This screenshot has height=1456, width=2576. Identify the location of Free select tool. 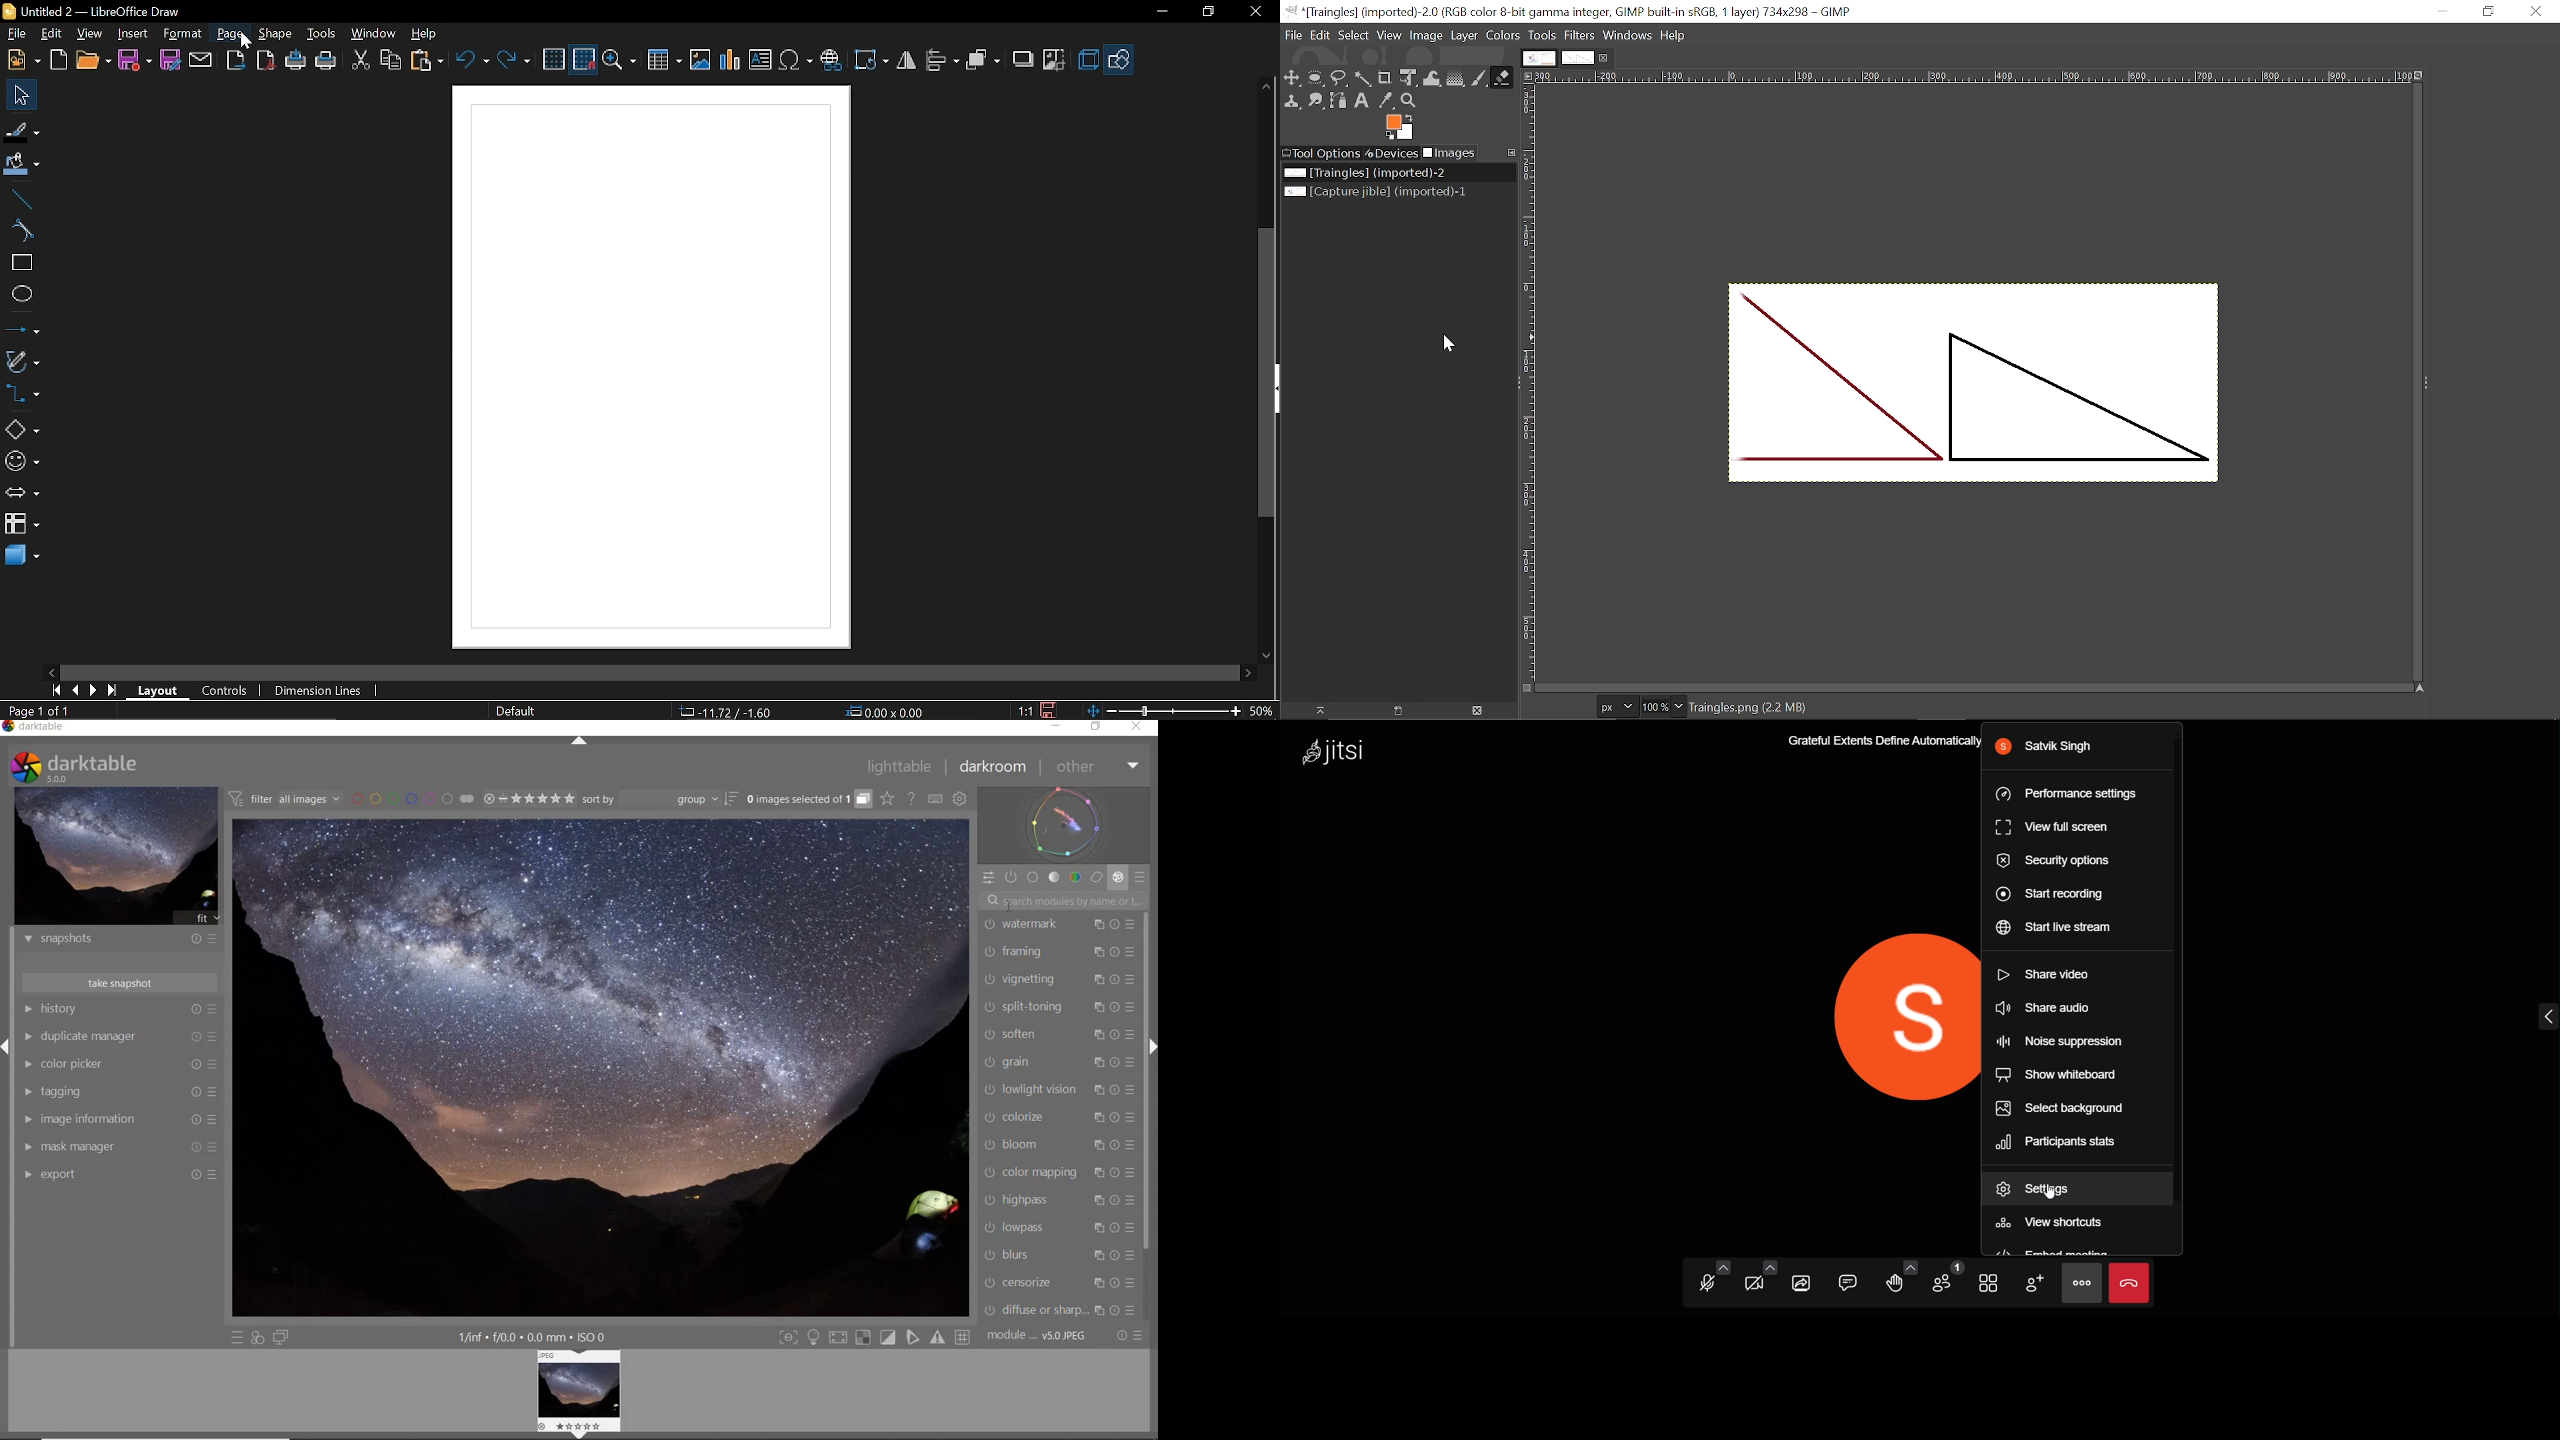
(1338, 79).